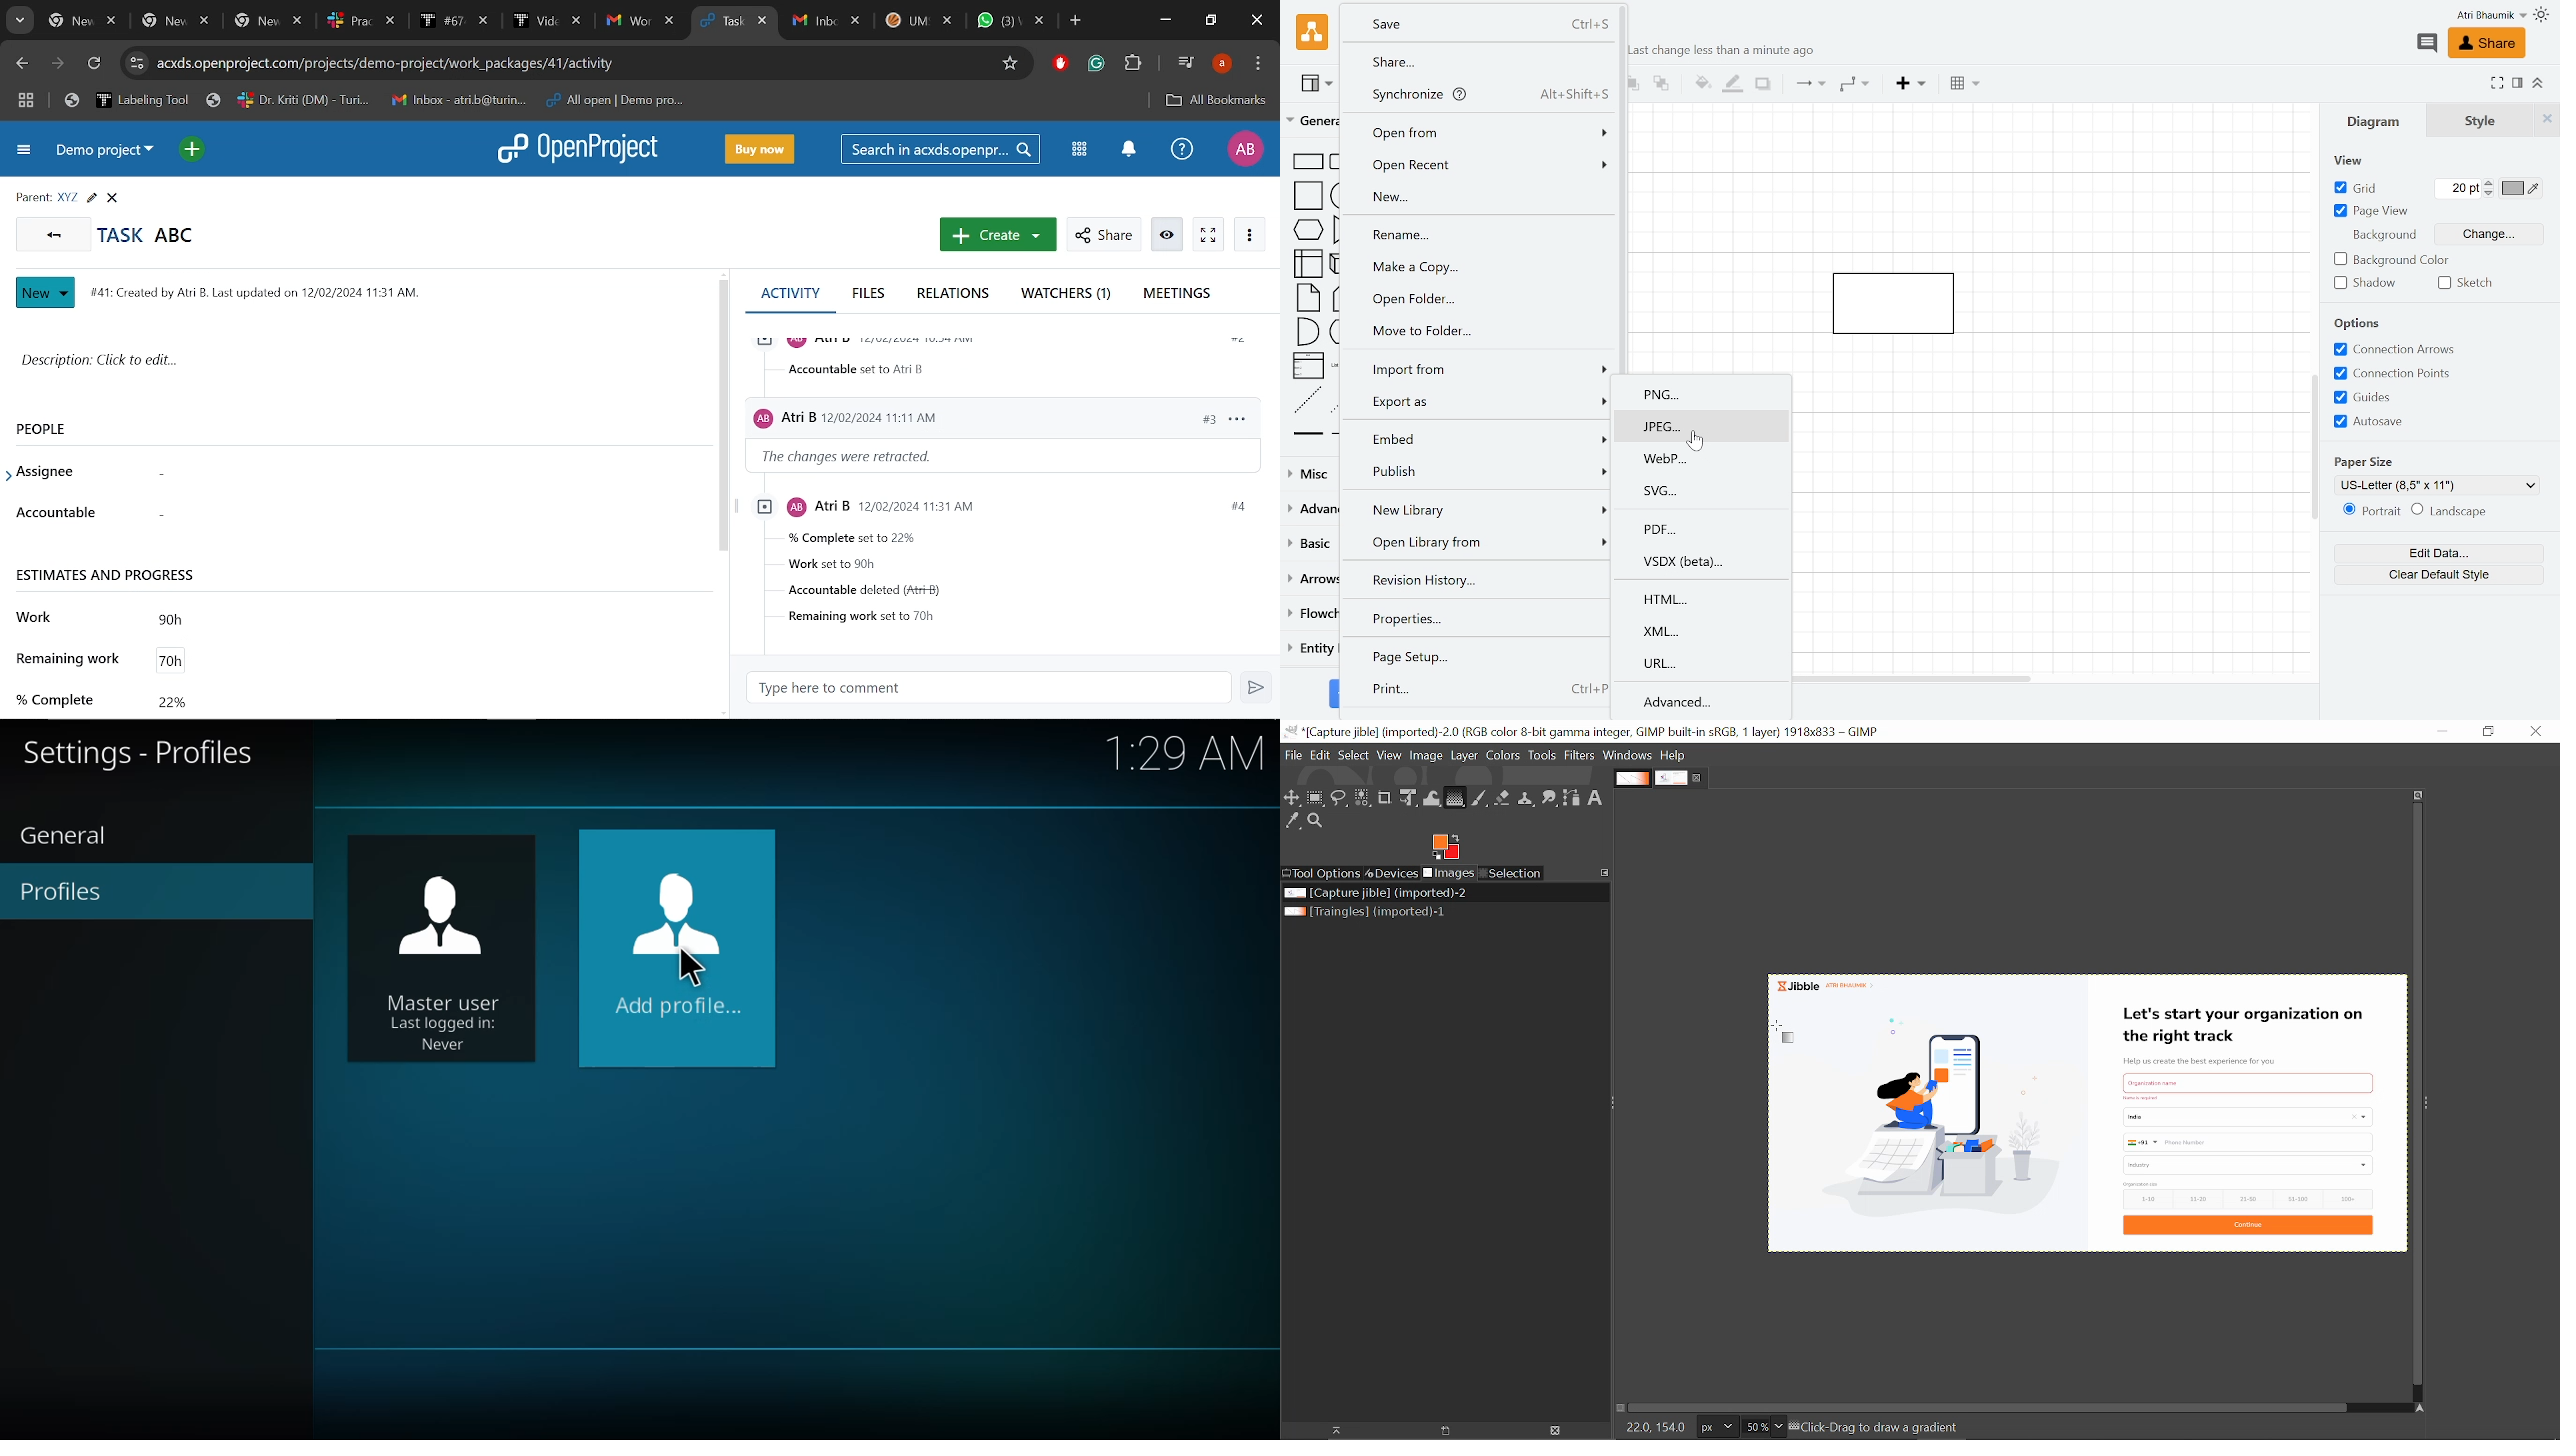  What do you see at coordinates (1258, 64) in the screenshot?
I see `Control and customize chrome` at bounding box center [1258, 64].